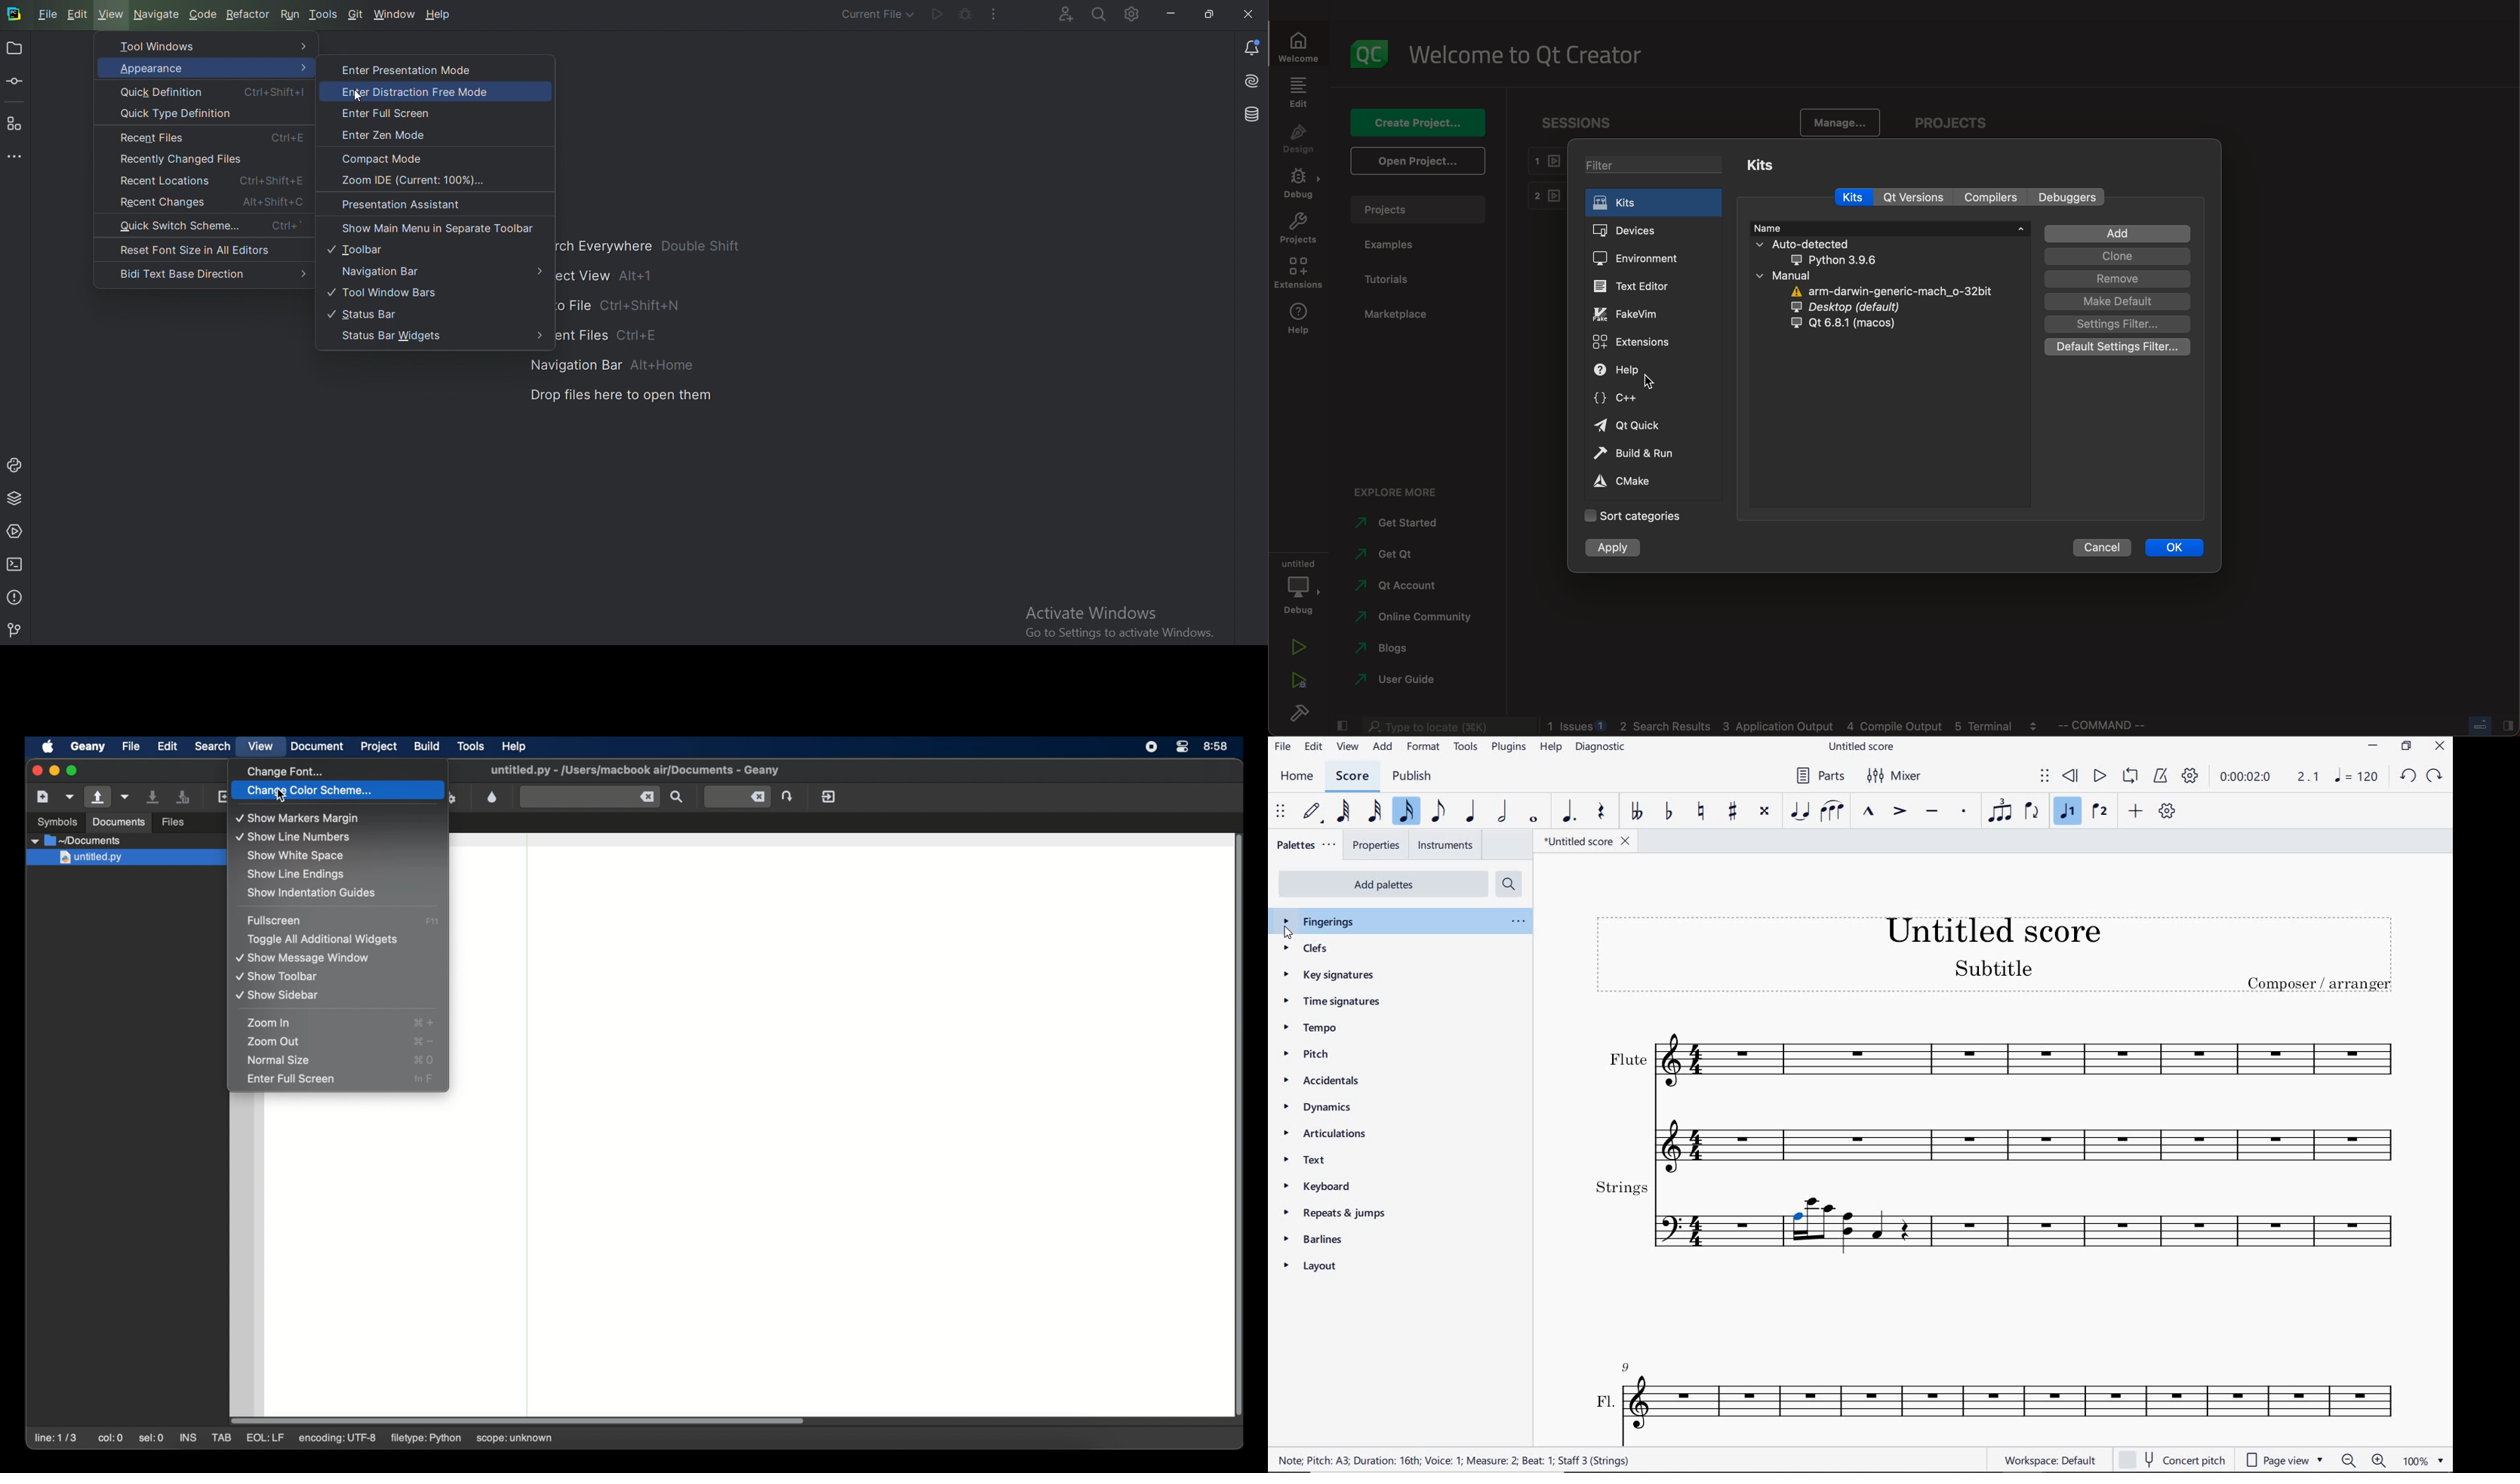  I want to click on environment, so click(1646, 258).